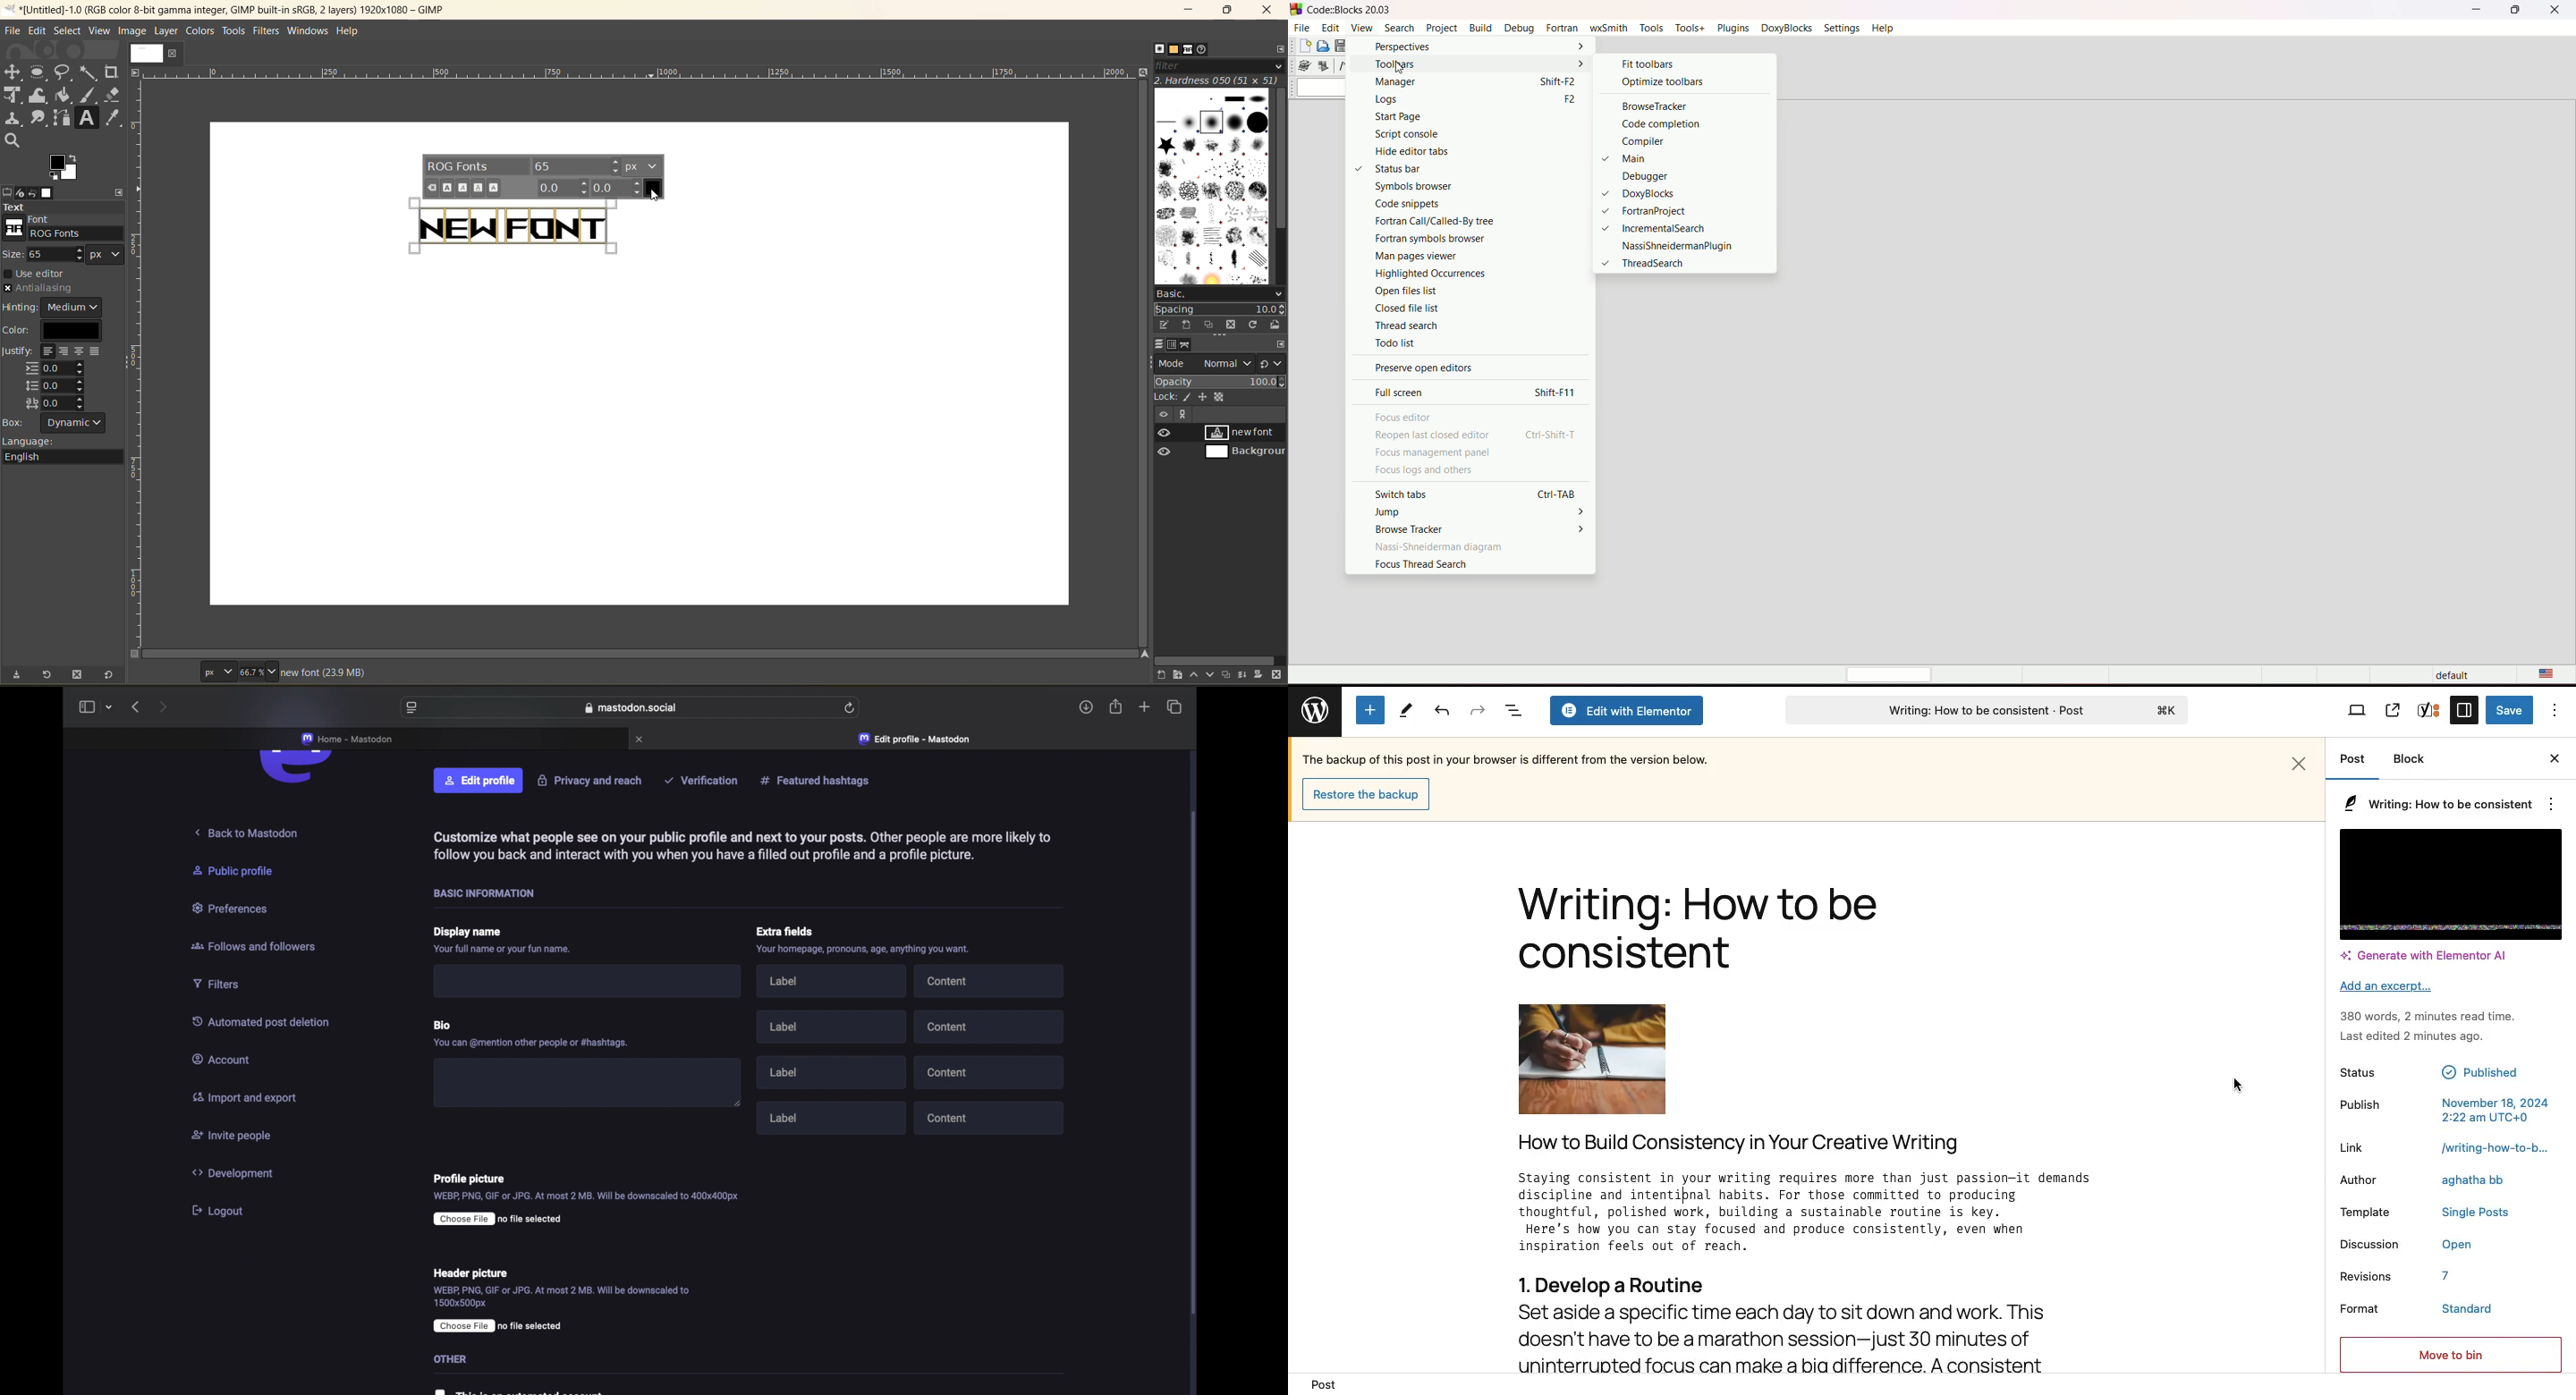  I want to click on switch to another group of modes, so click(1273, 364).